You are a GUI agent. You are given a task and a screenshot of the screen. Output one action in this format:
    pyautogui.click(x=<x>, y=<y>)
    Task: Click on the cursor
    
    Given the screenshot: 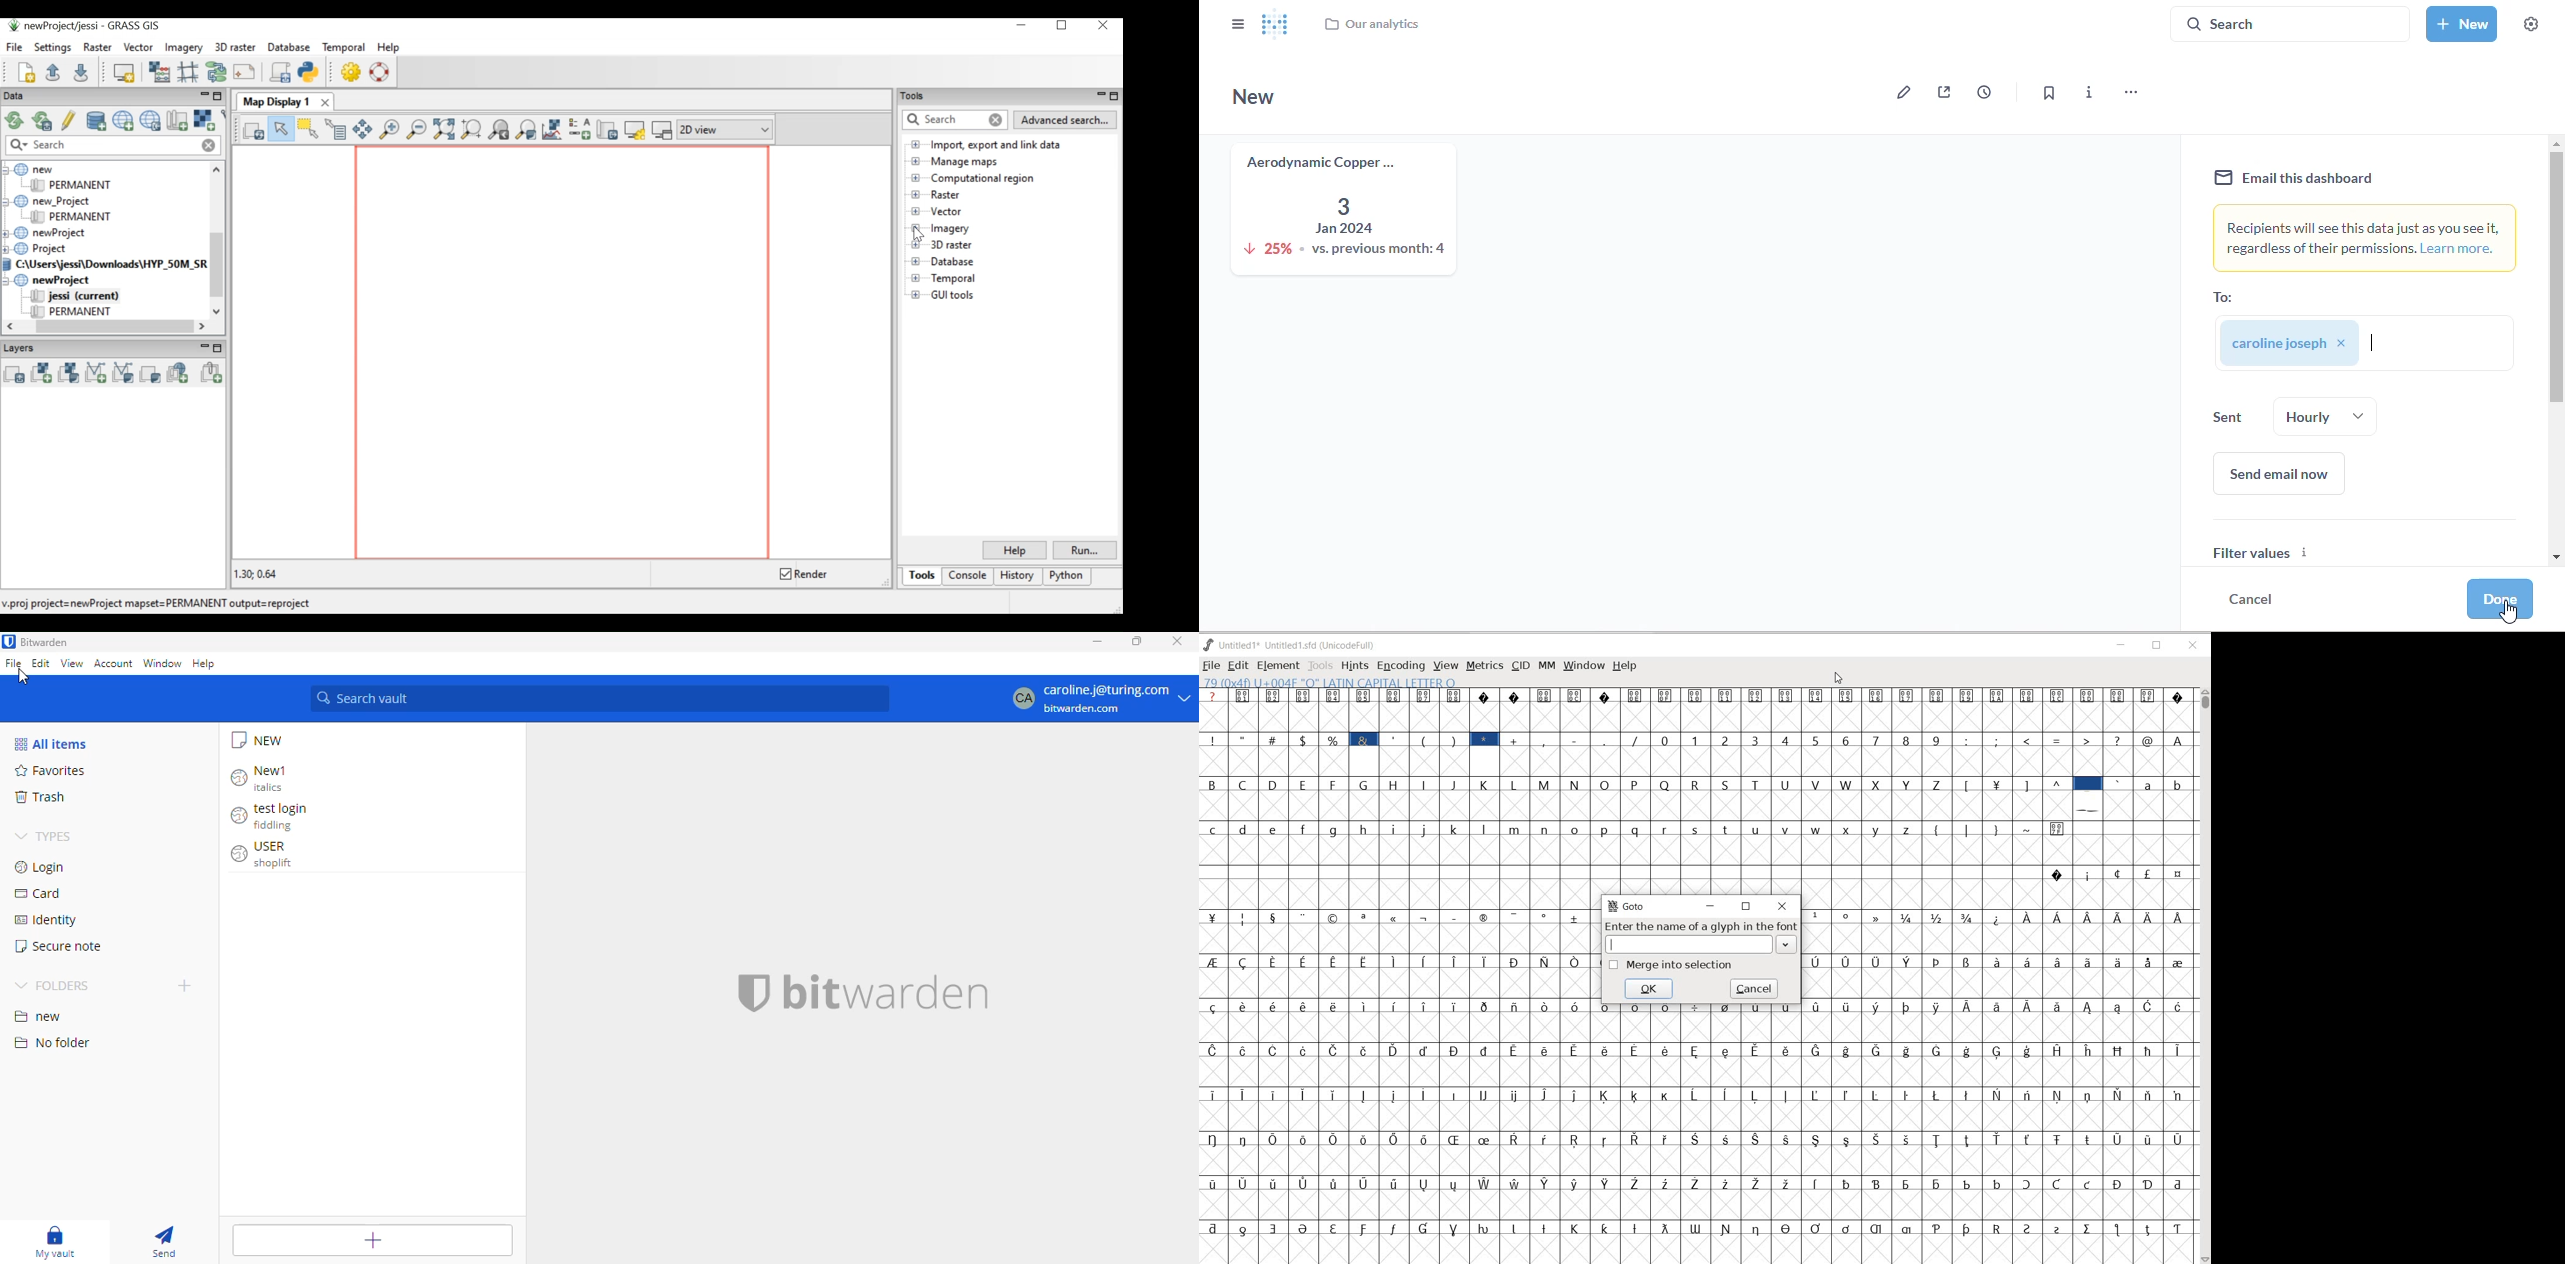 What is the action you would take?
    pyautogui.click(x=23, y=677)
    